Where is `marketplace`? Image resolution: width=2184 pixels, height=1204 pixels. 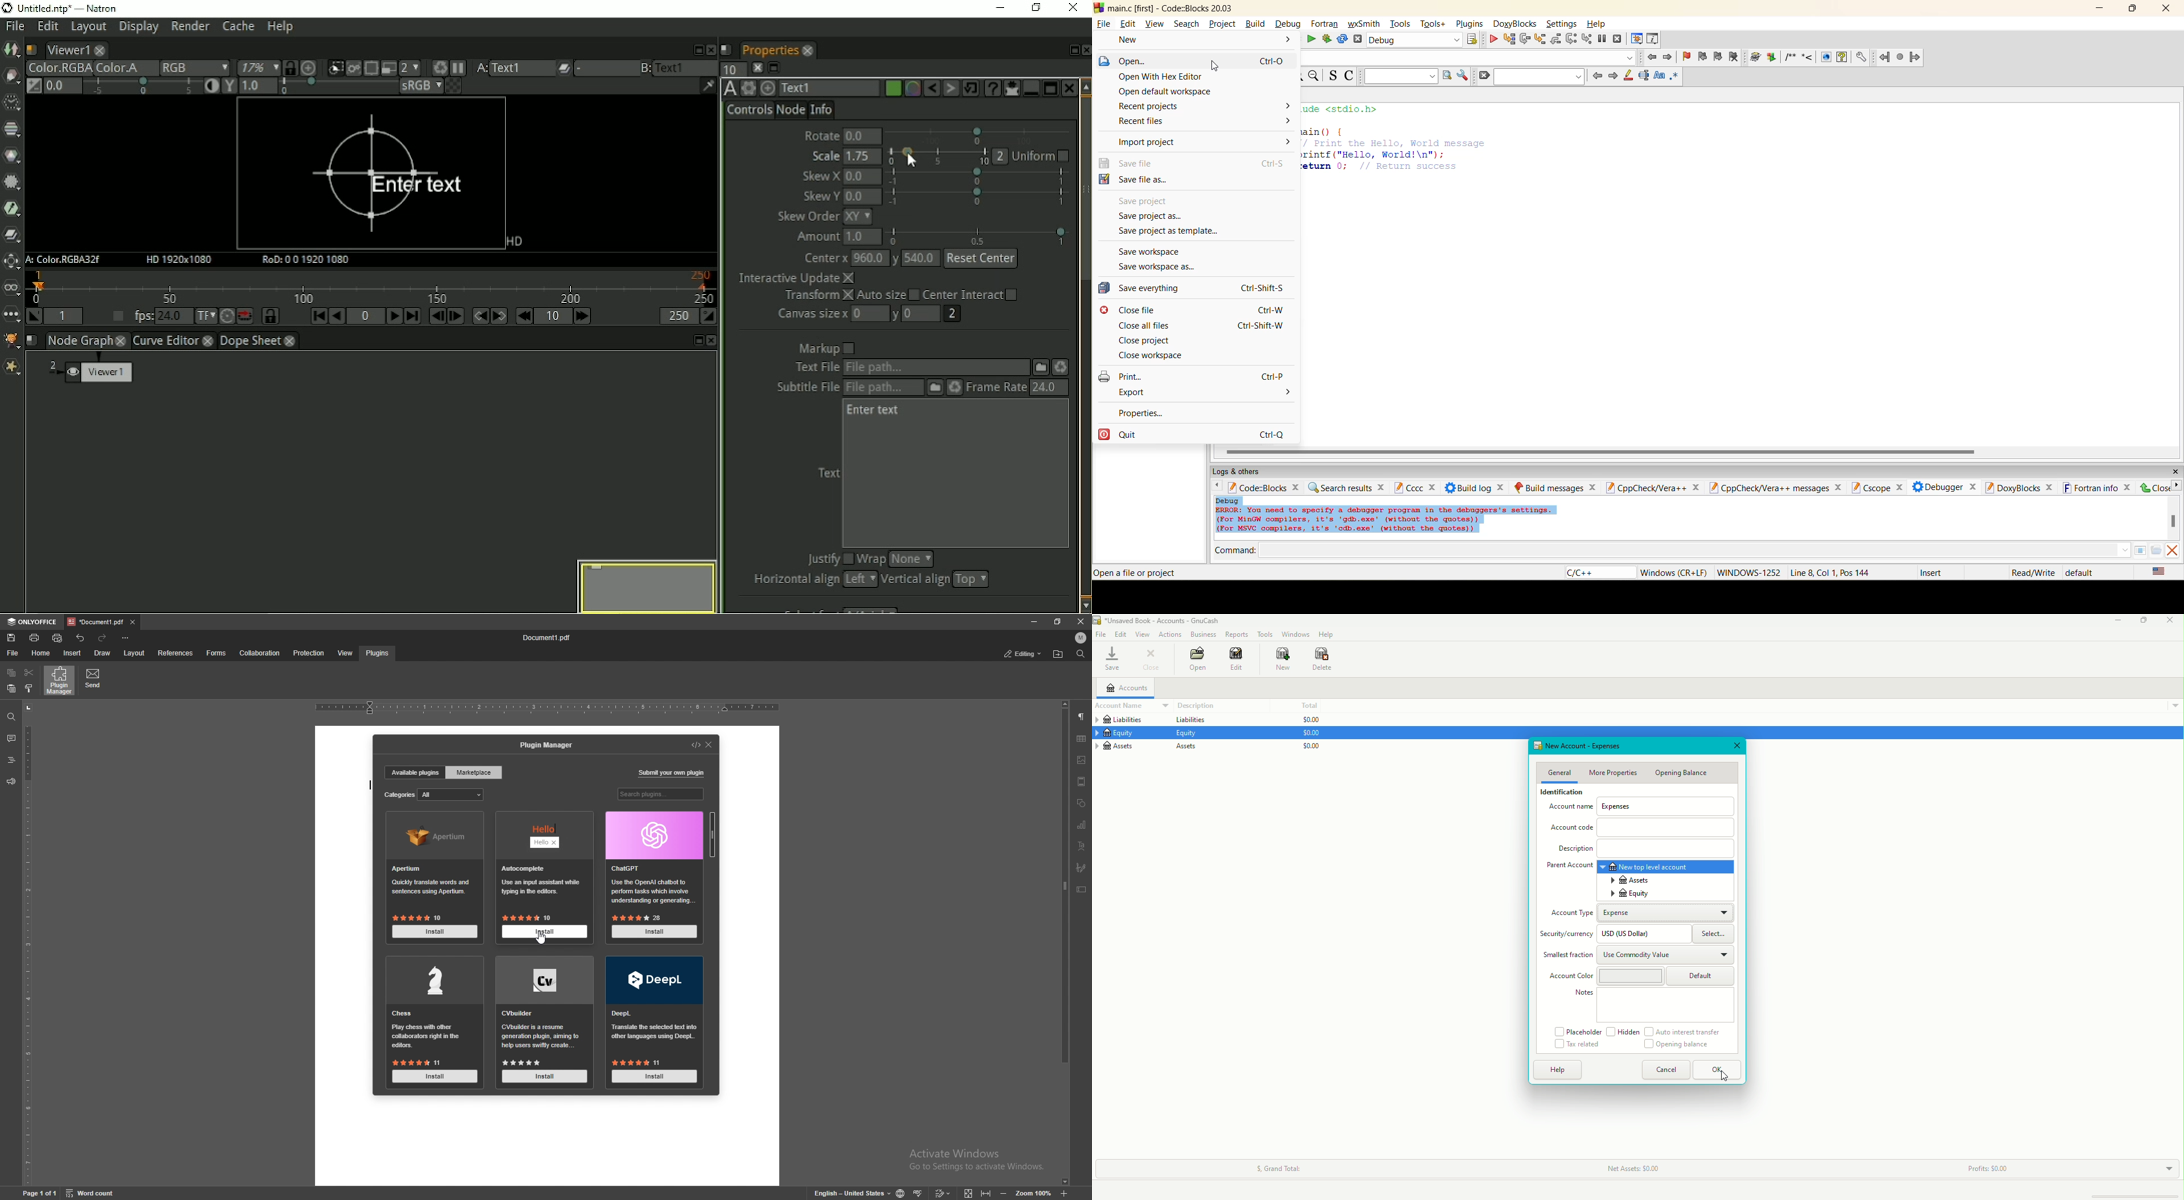
marketplace is located at coordinates (474, 773).